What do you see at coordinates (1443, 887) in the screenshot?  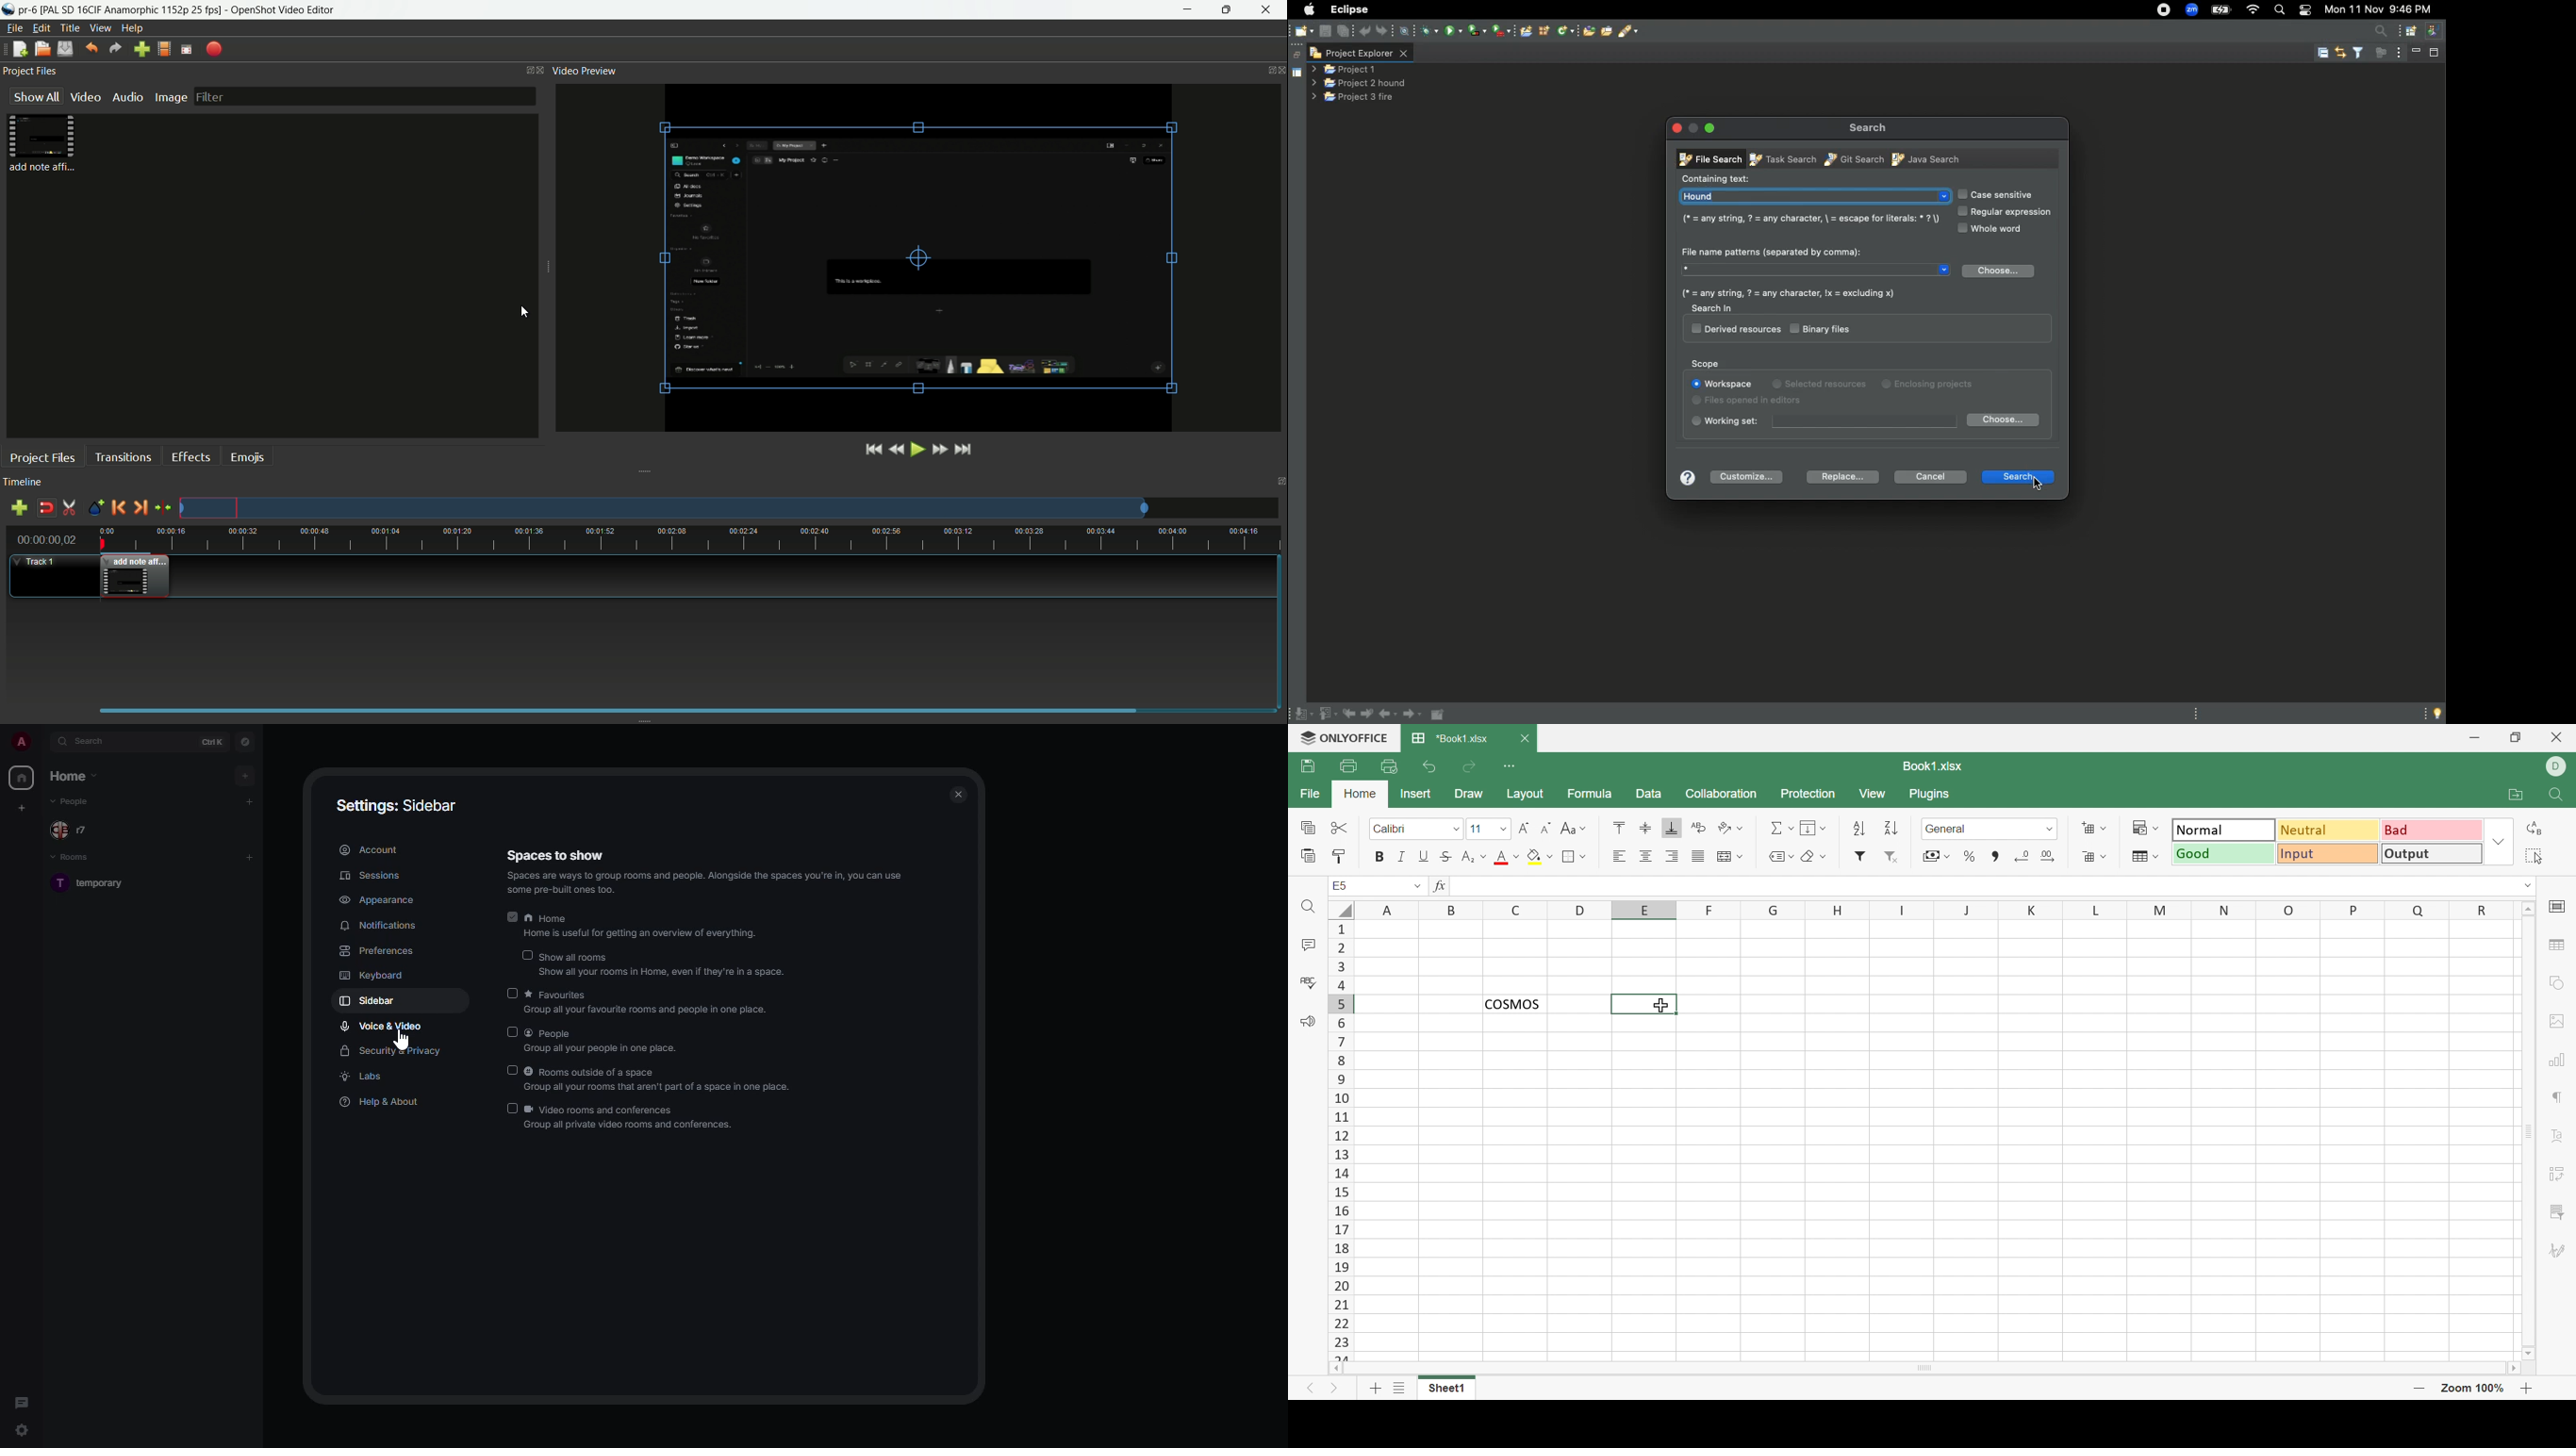 I see `fx` at bounding box center [1443, 887].